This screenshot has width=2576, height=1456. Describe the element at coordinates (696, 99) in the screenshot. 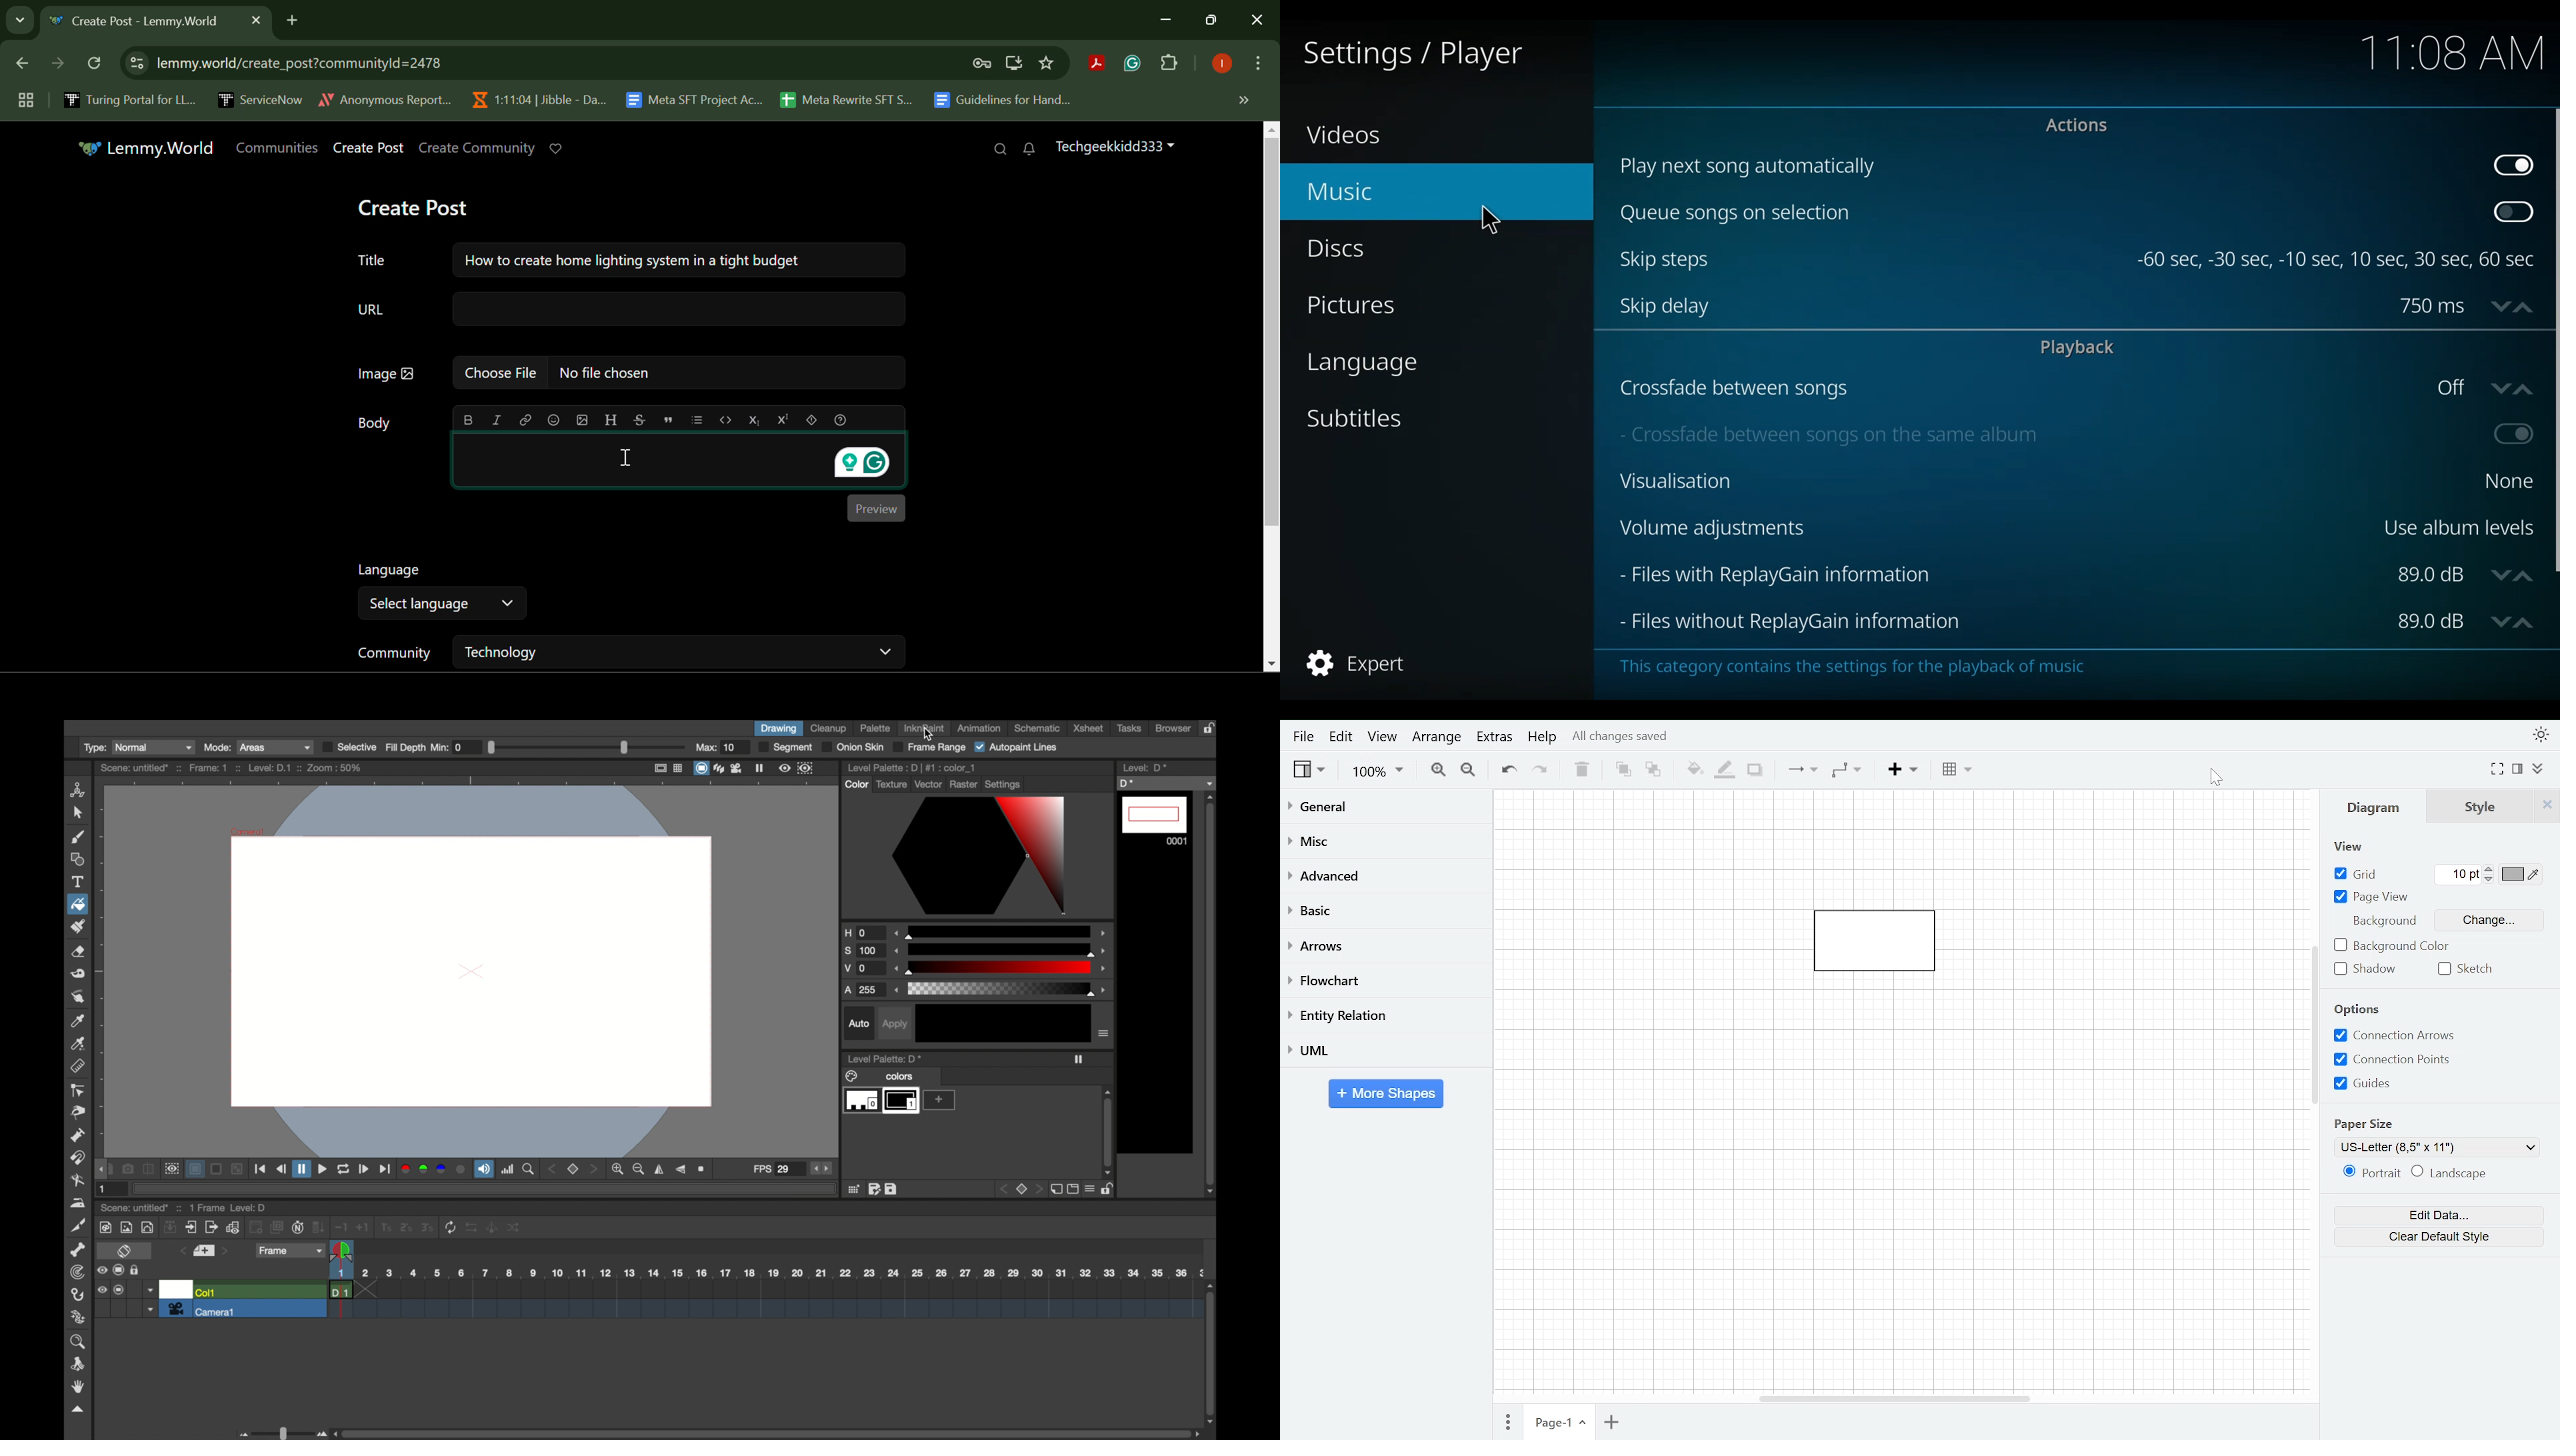

I see `Meta SFT Project` at that location.